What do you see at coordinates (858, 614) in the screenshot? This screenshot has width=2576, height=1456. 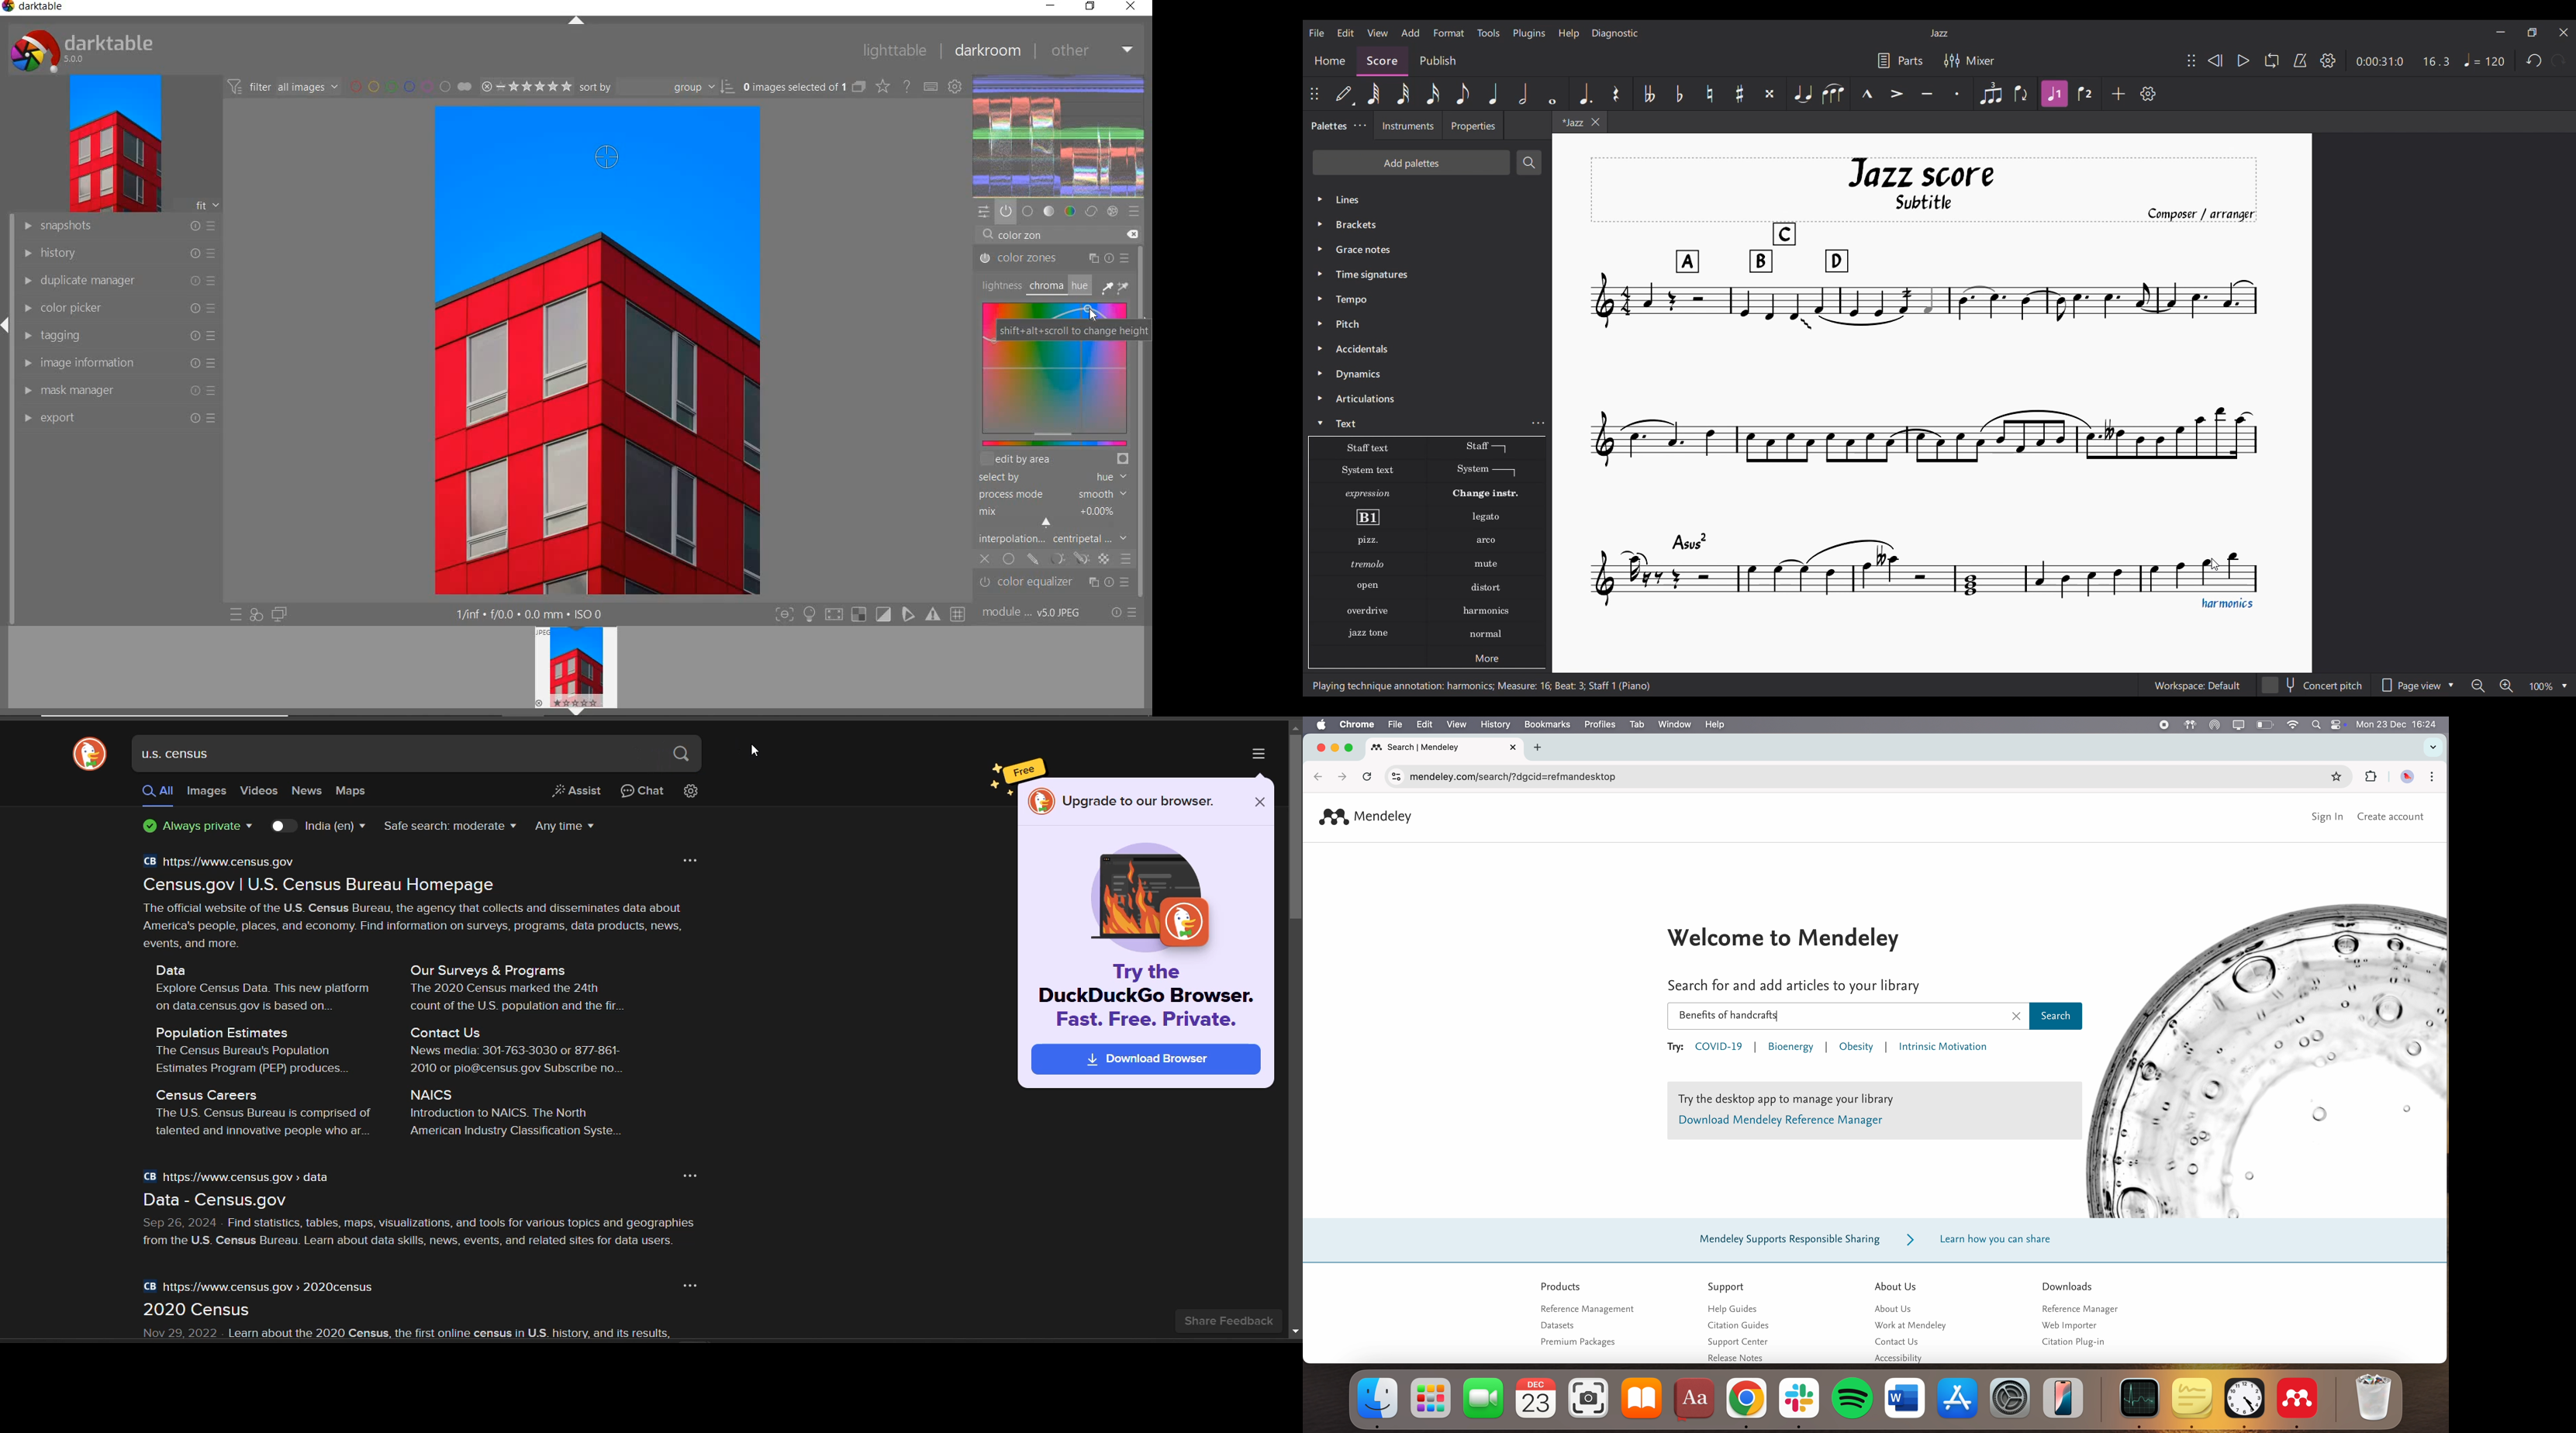 I see `gamut check` at bounding box center [858, 614].